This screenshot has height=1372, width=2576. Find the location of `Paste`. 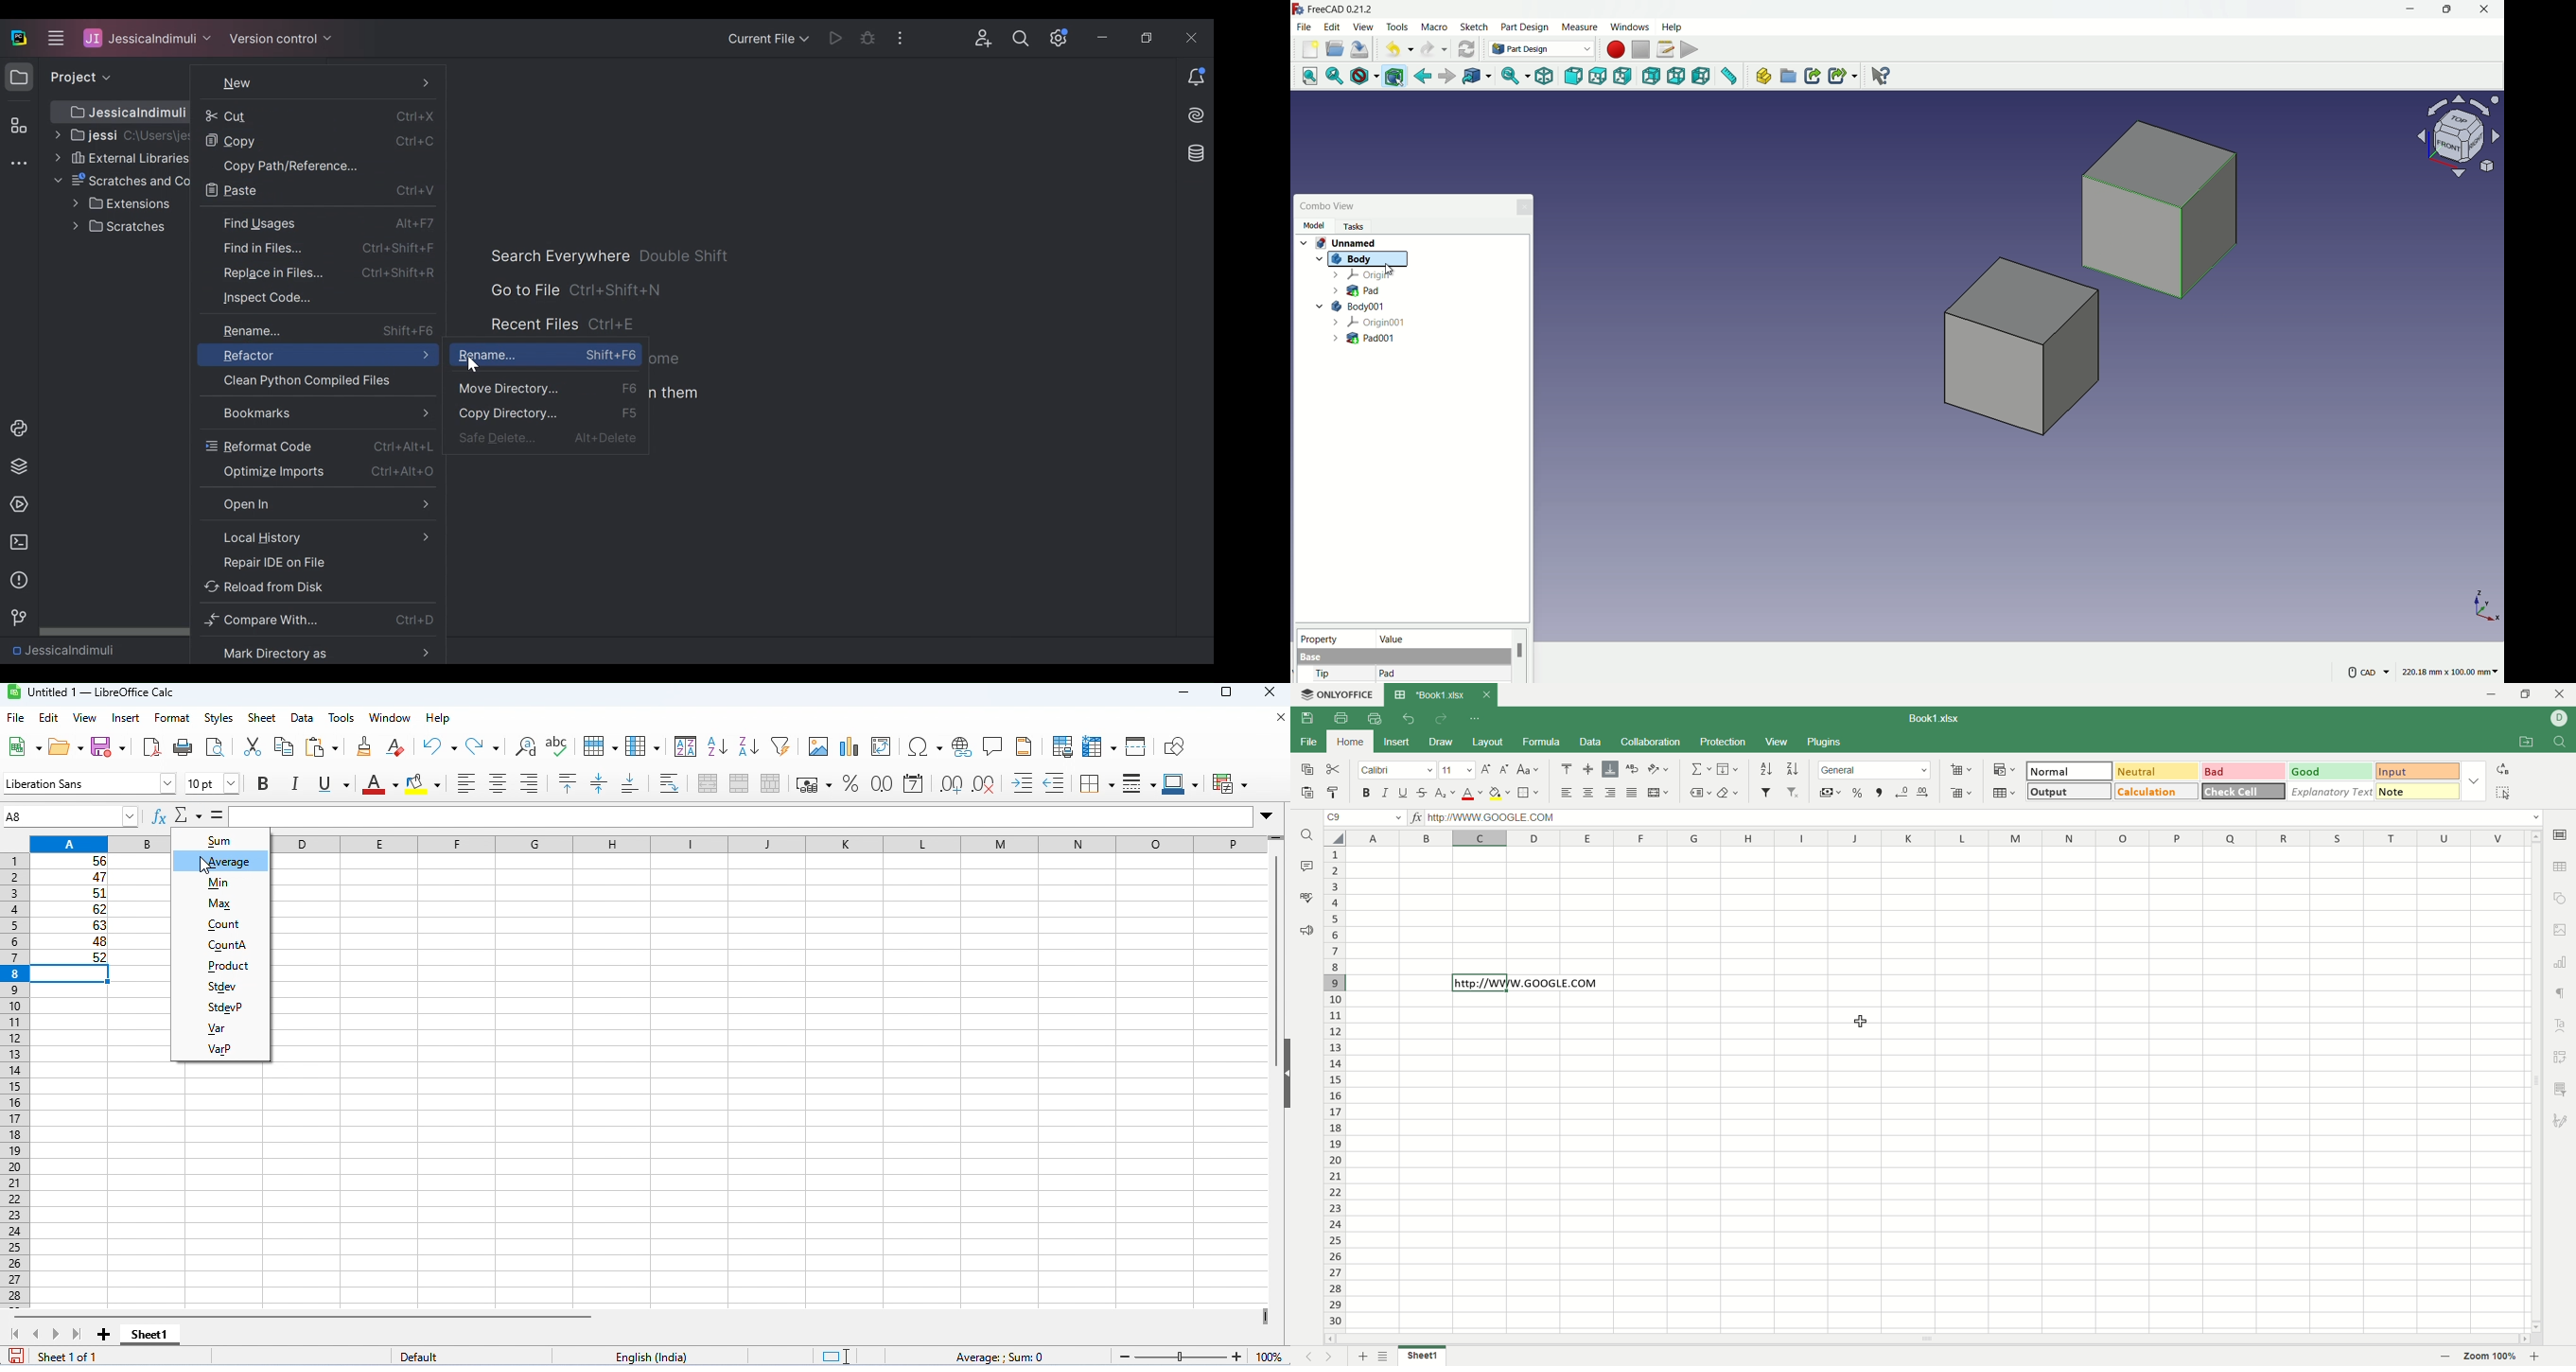

Paste is located at coordinates (317, 191).